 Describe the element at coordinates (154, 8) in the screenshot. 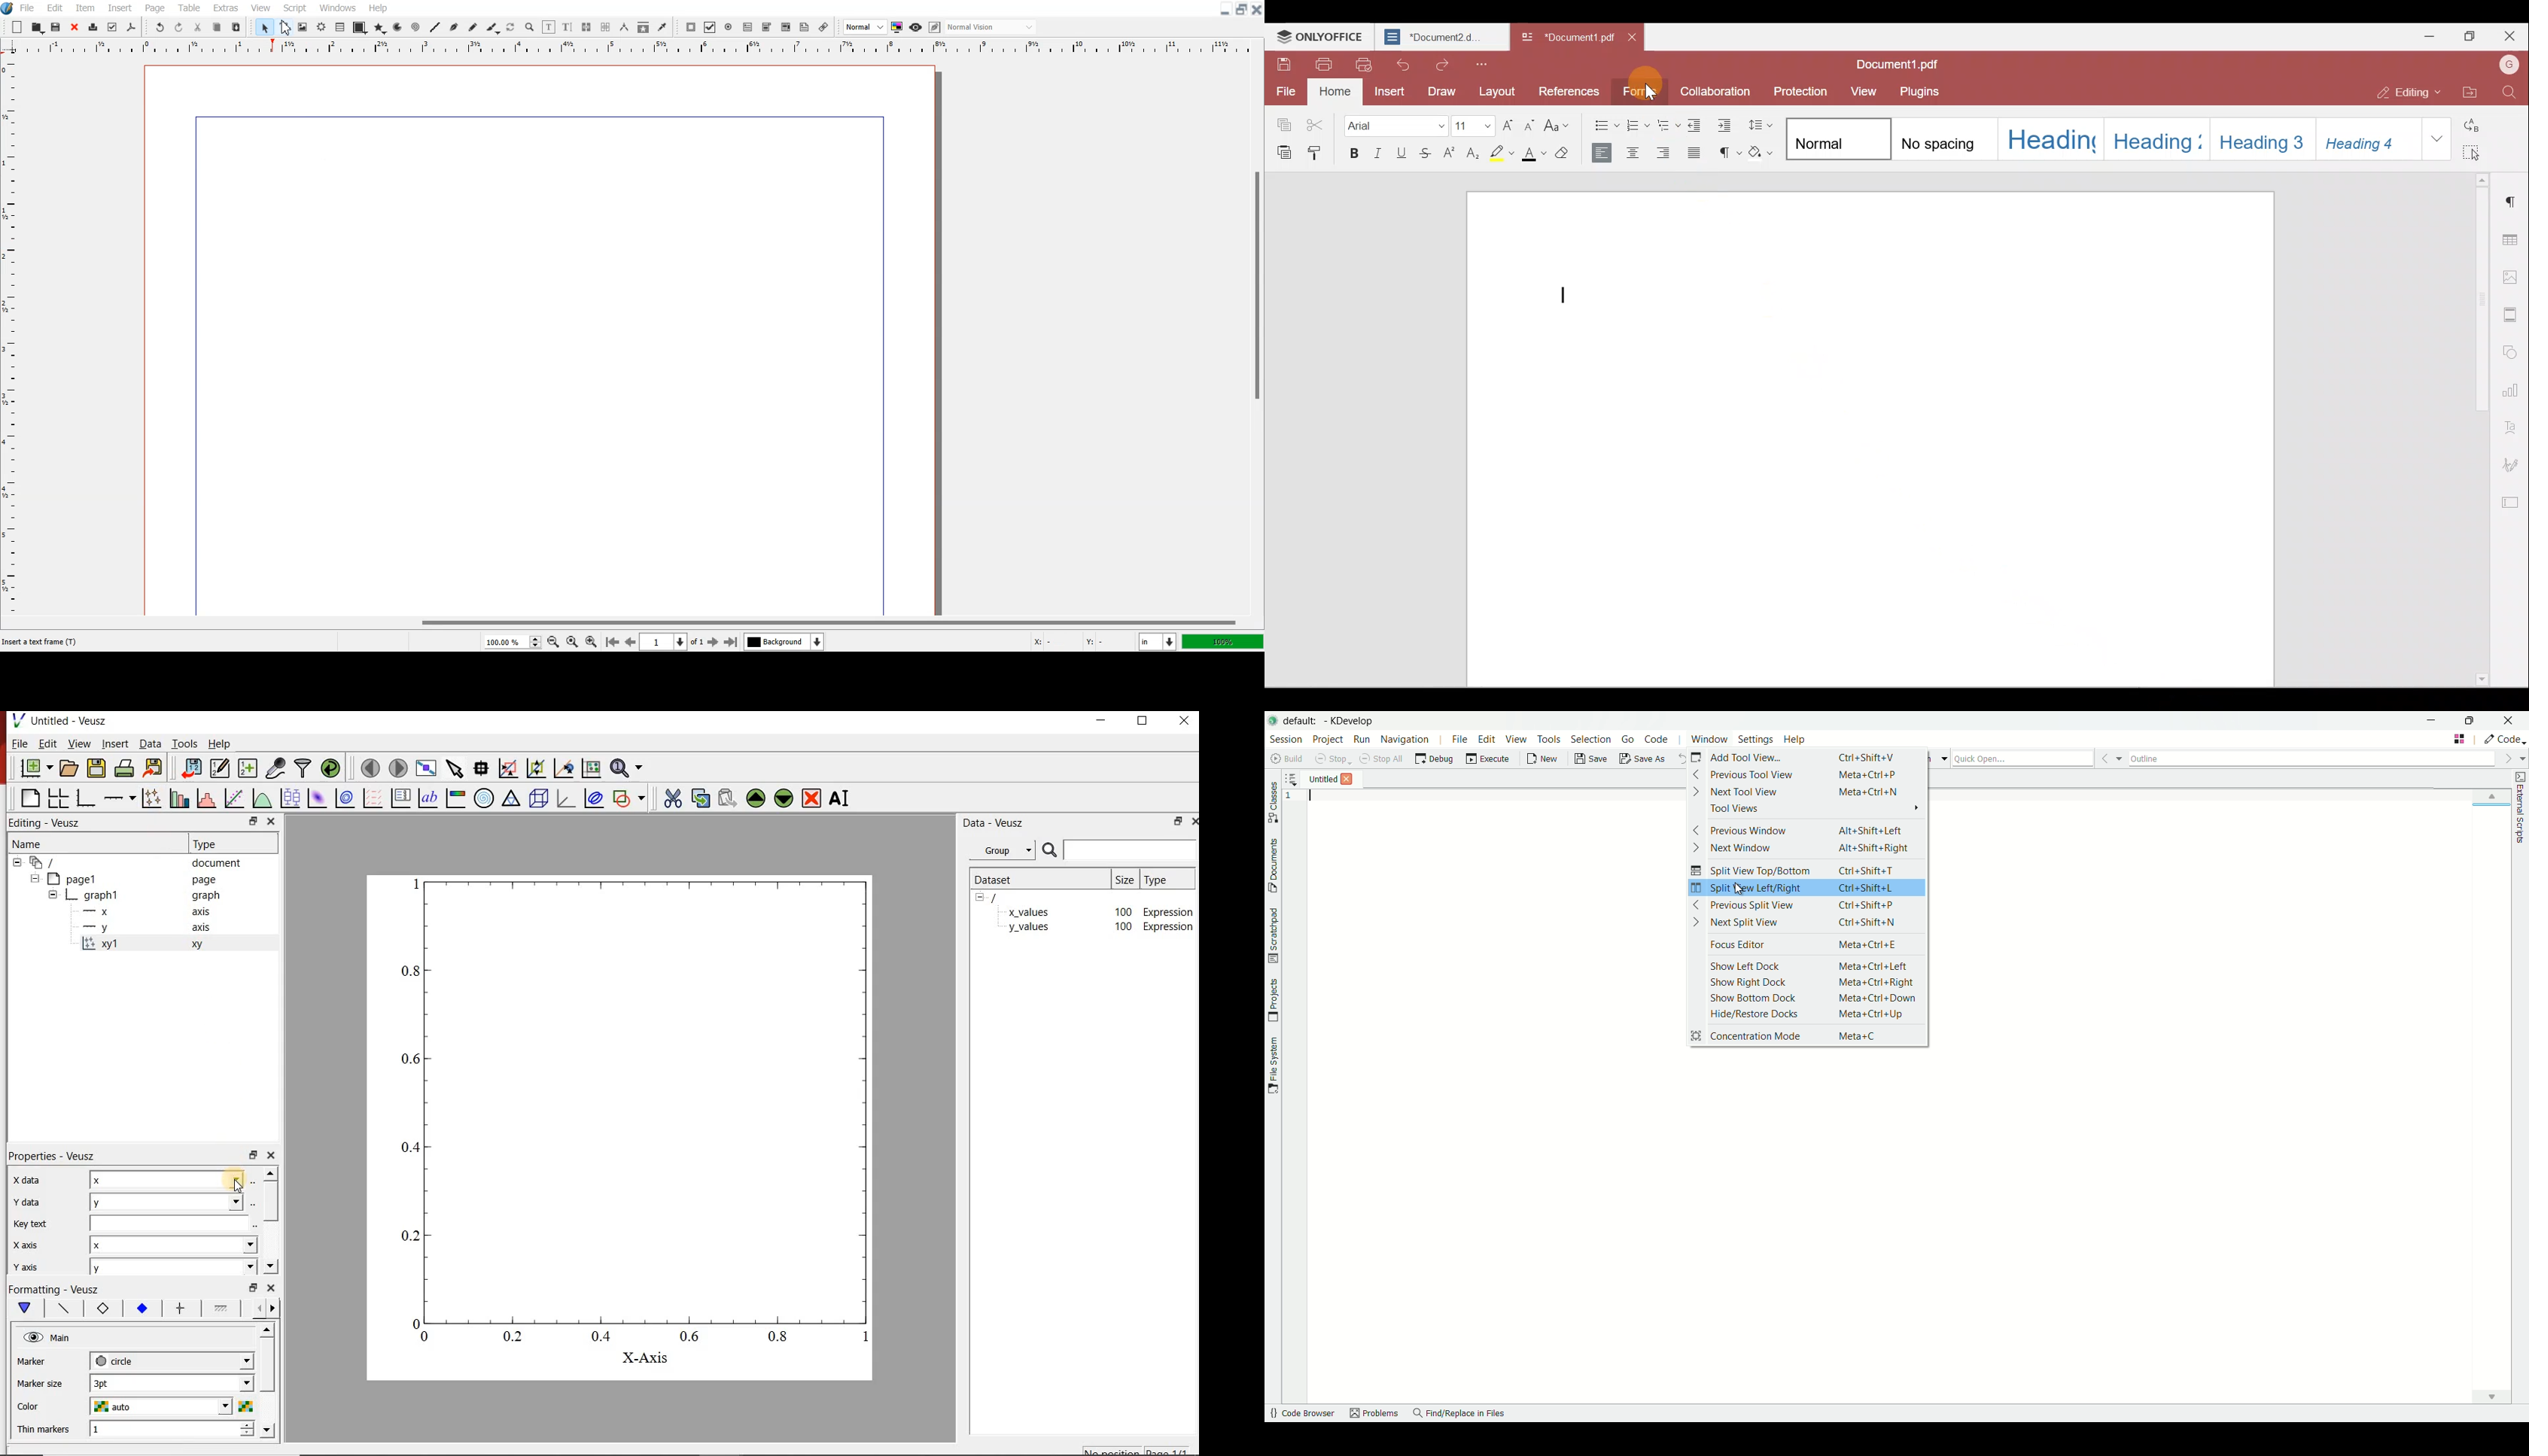

I see `Page` at that location.